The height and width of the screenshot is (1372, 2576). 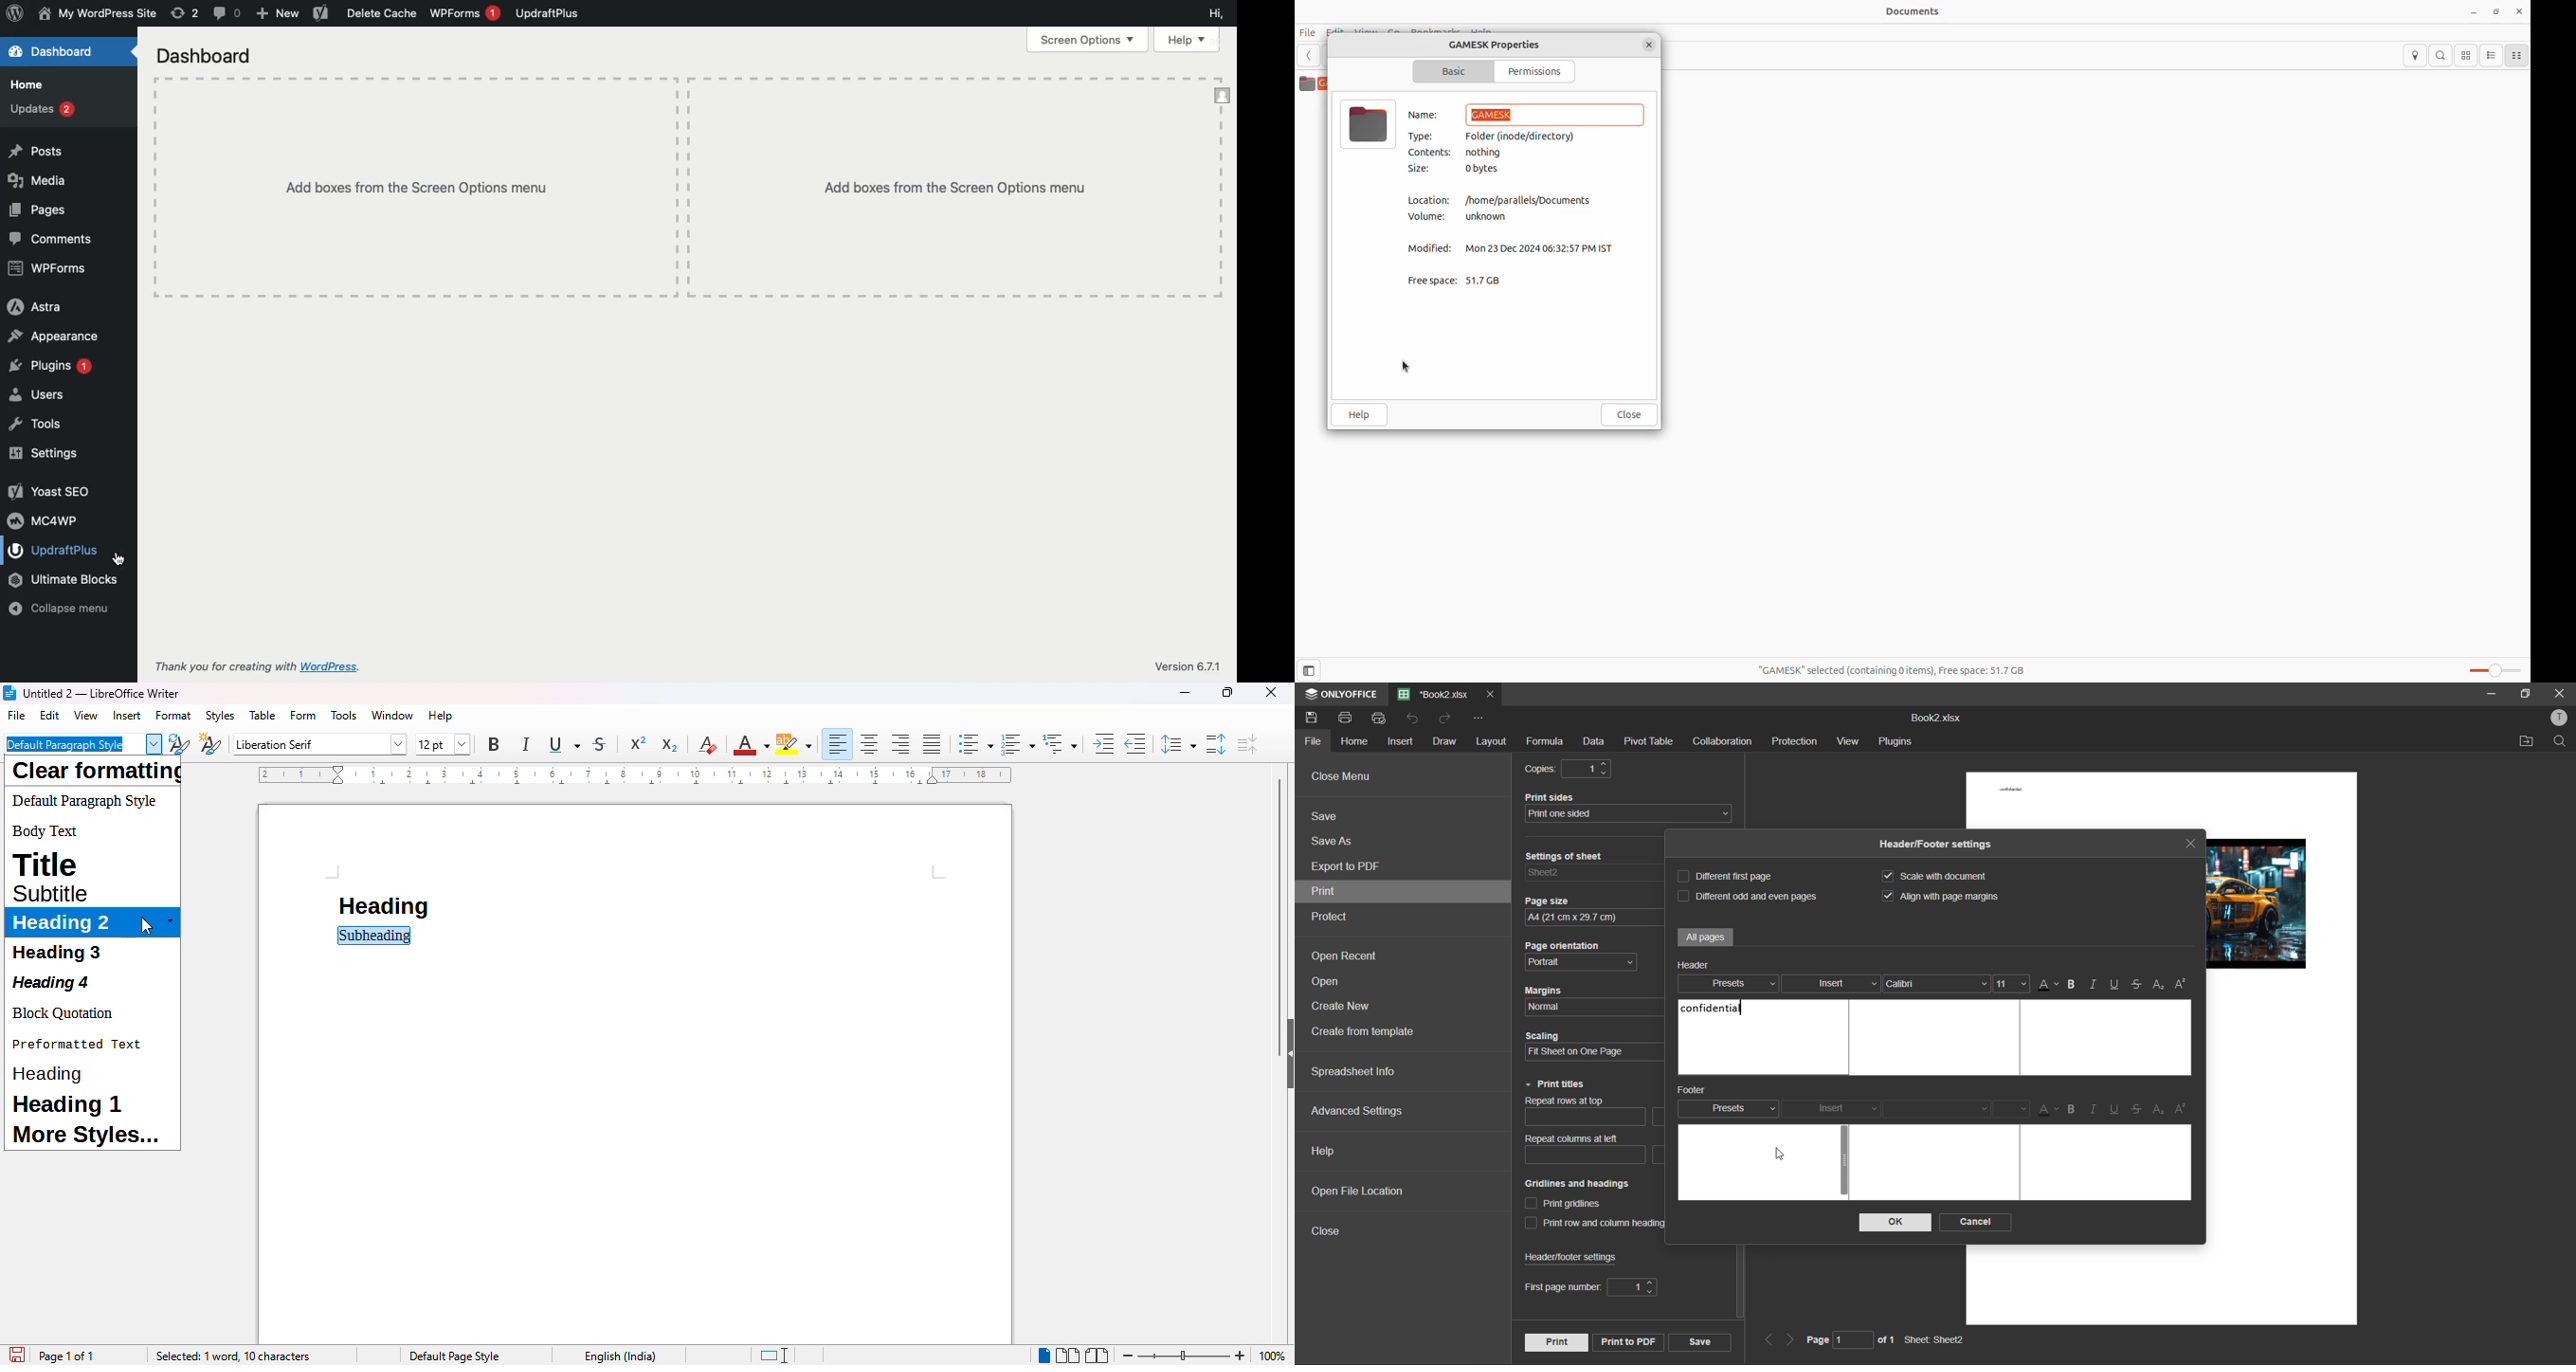 I want to click on protection, so click(x=1795, y=741).